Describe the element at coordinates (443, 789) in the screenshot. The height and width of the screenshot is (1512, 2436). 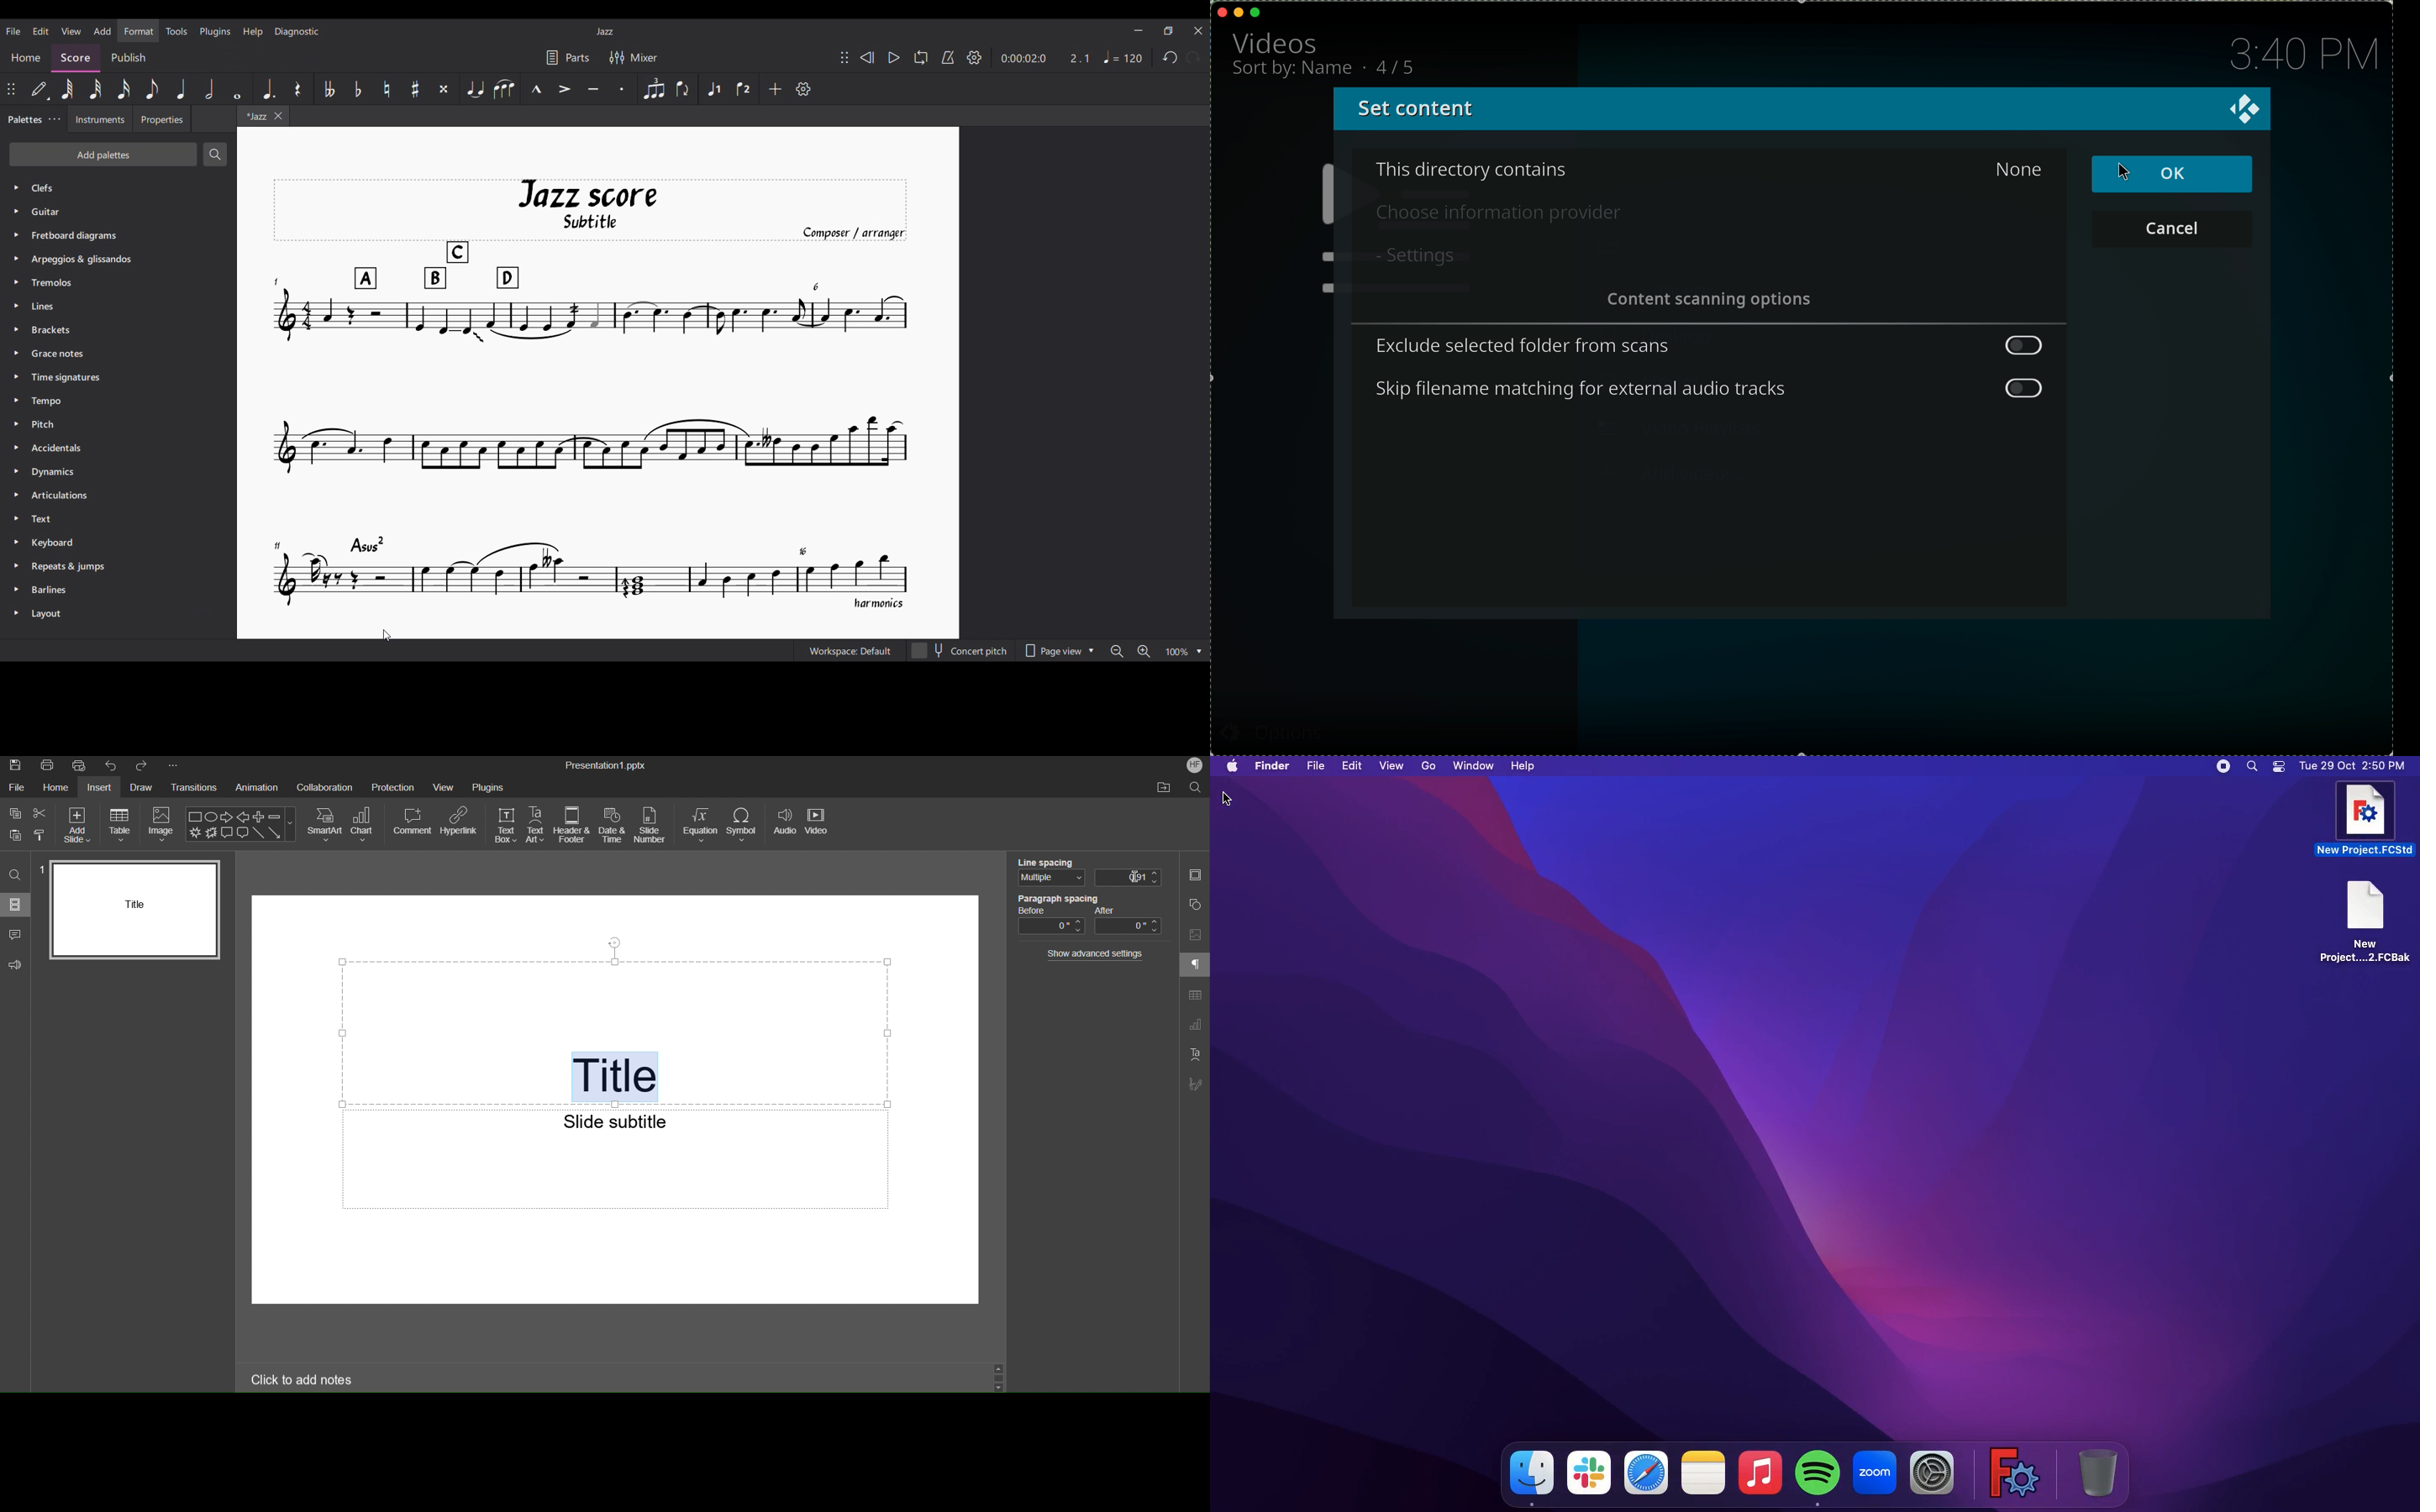
I see `View` at that location.